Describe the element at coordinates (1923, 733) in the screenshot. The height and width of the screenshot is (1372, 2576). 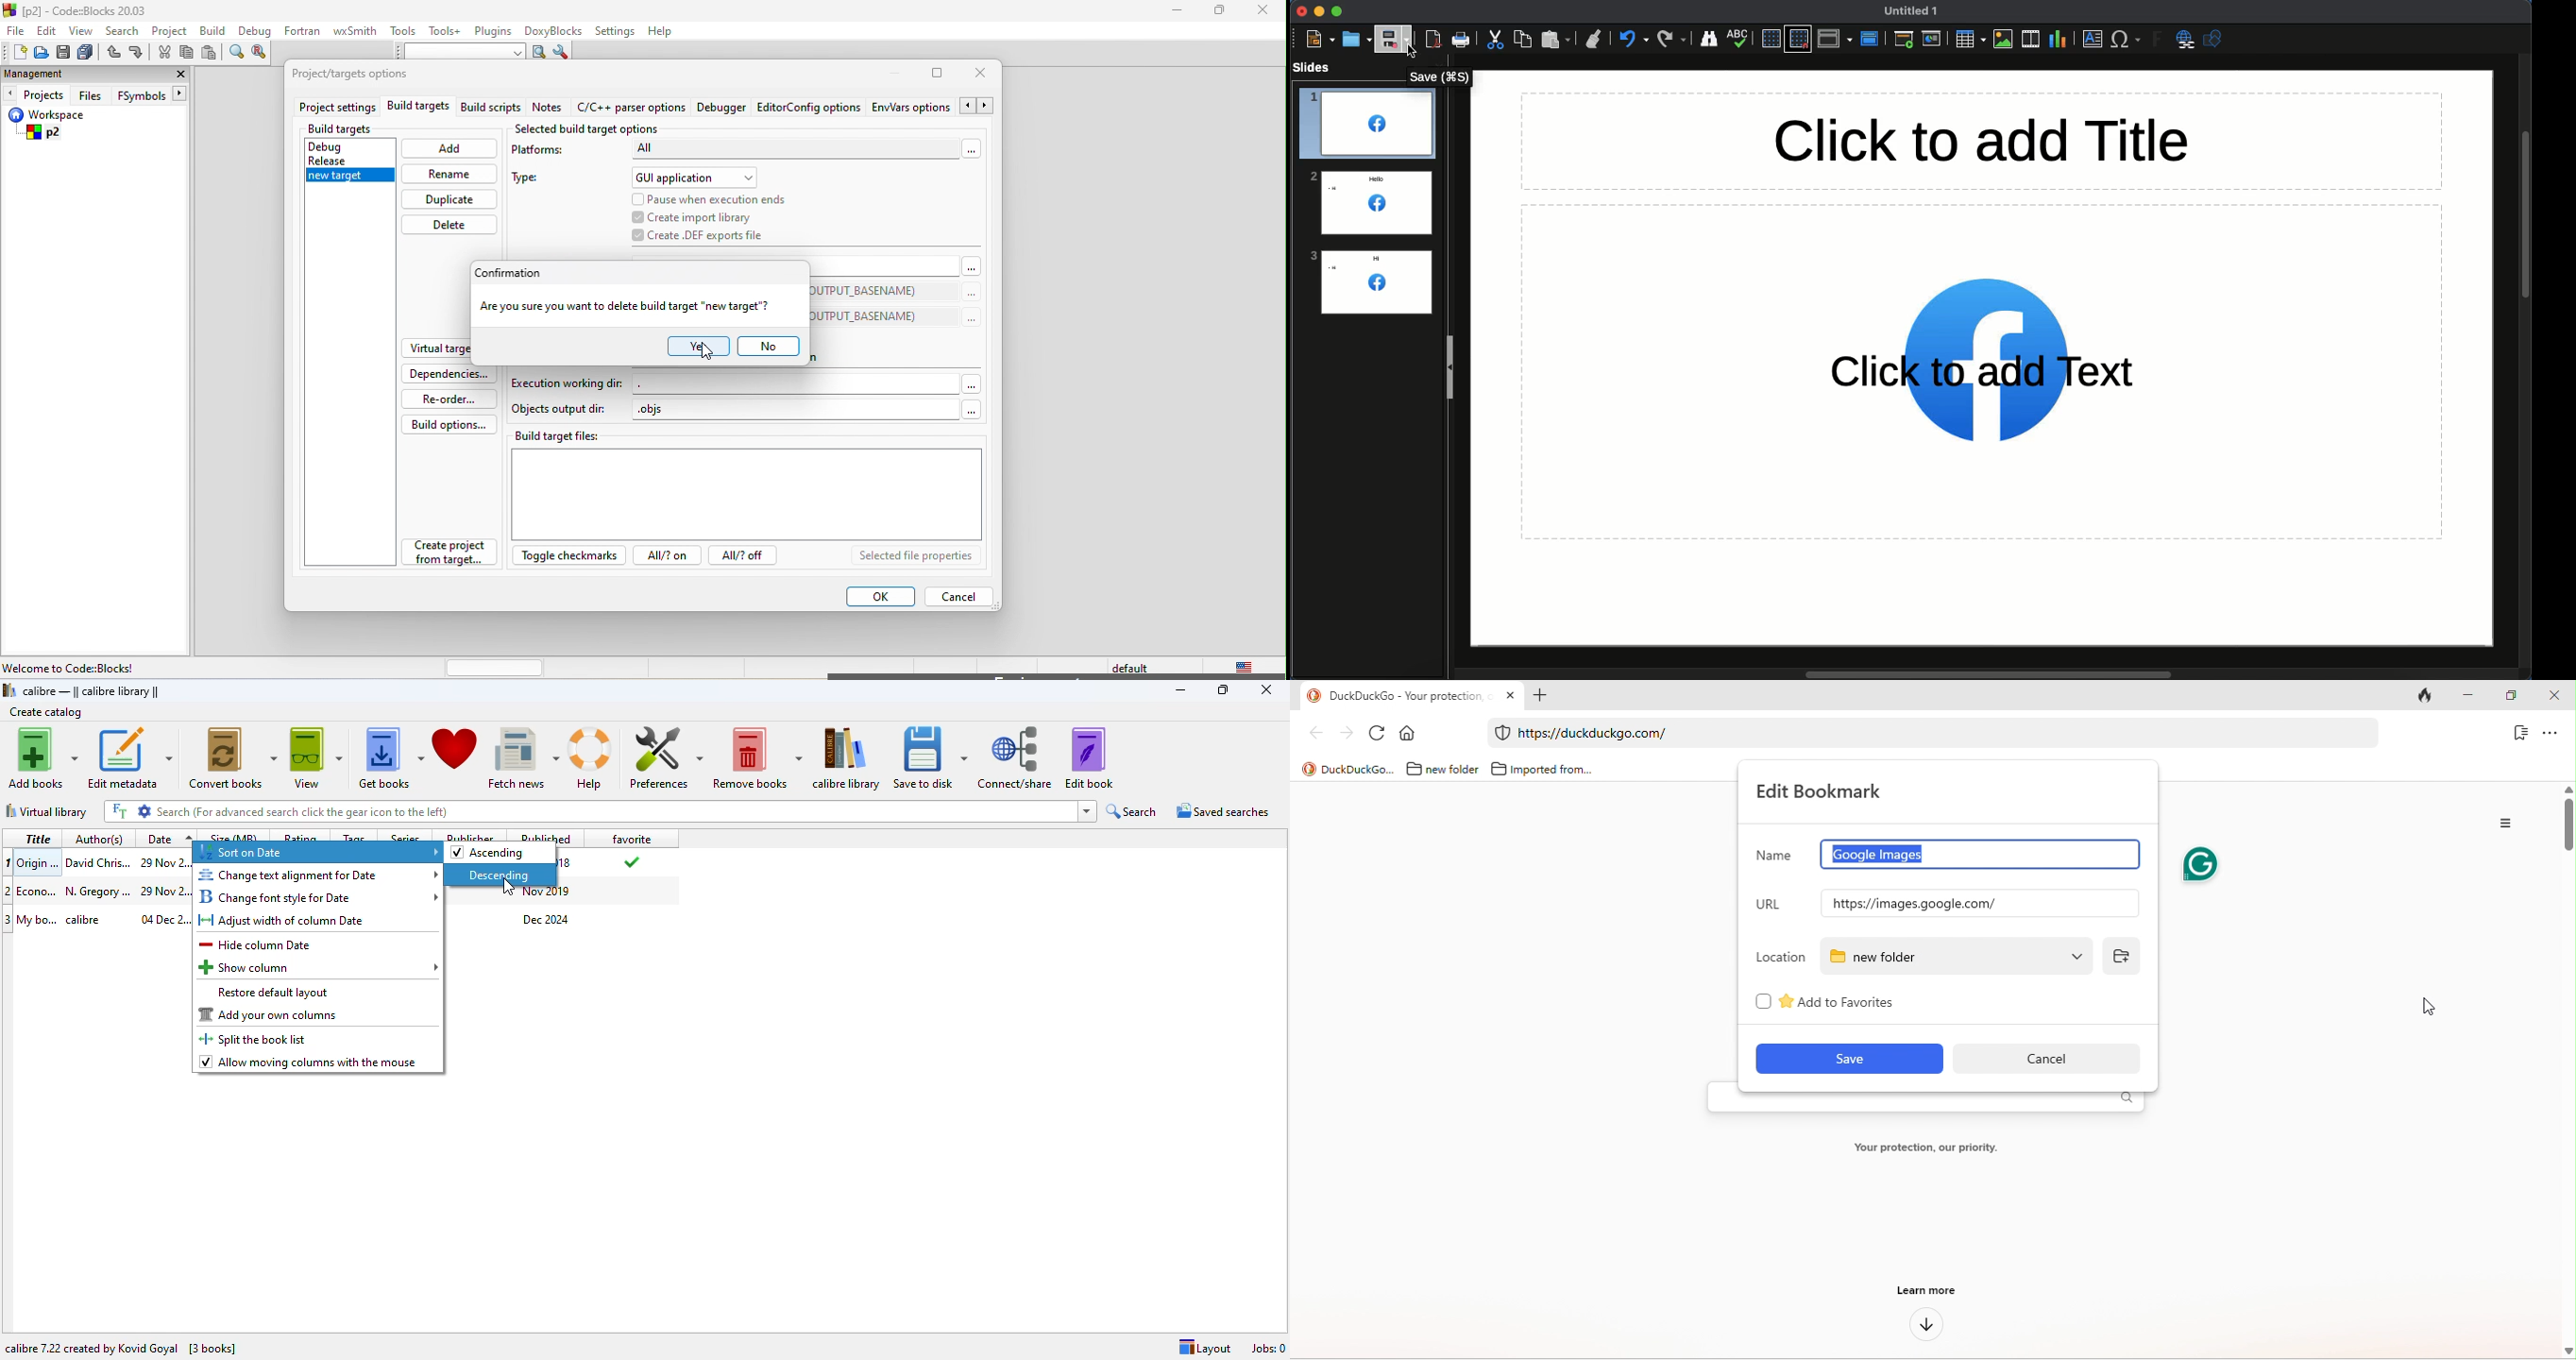
I see `web link` at that location.